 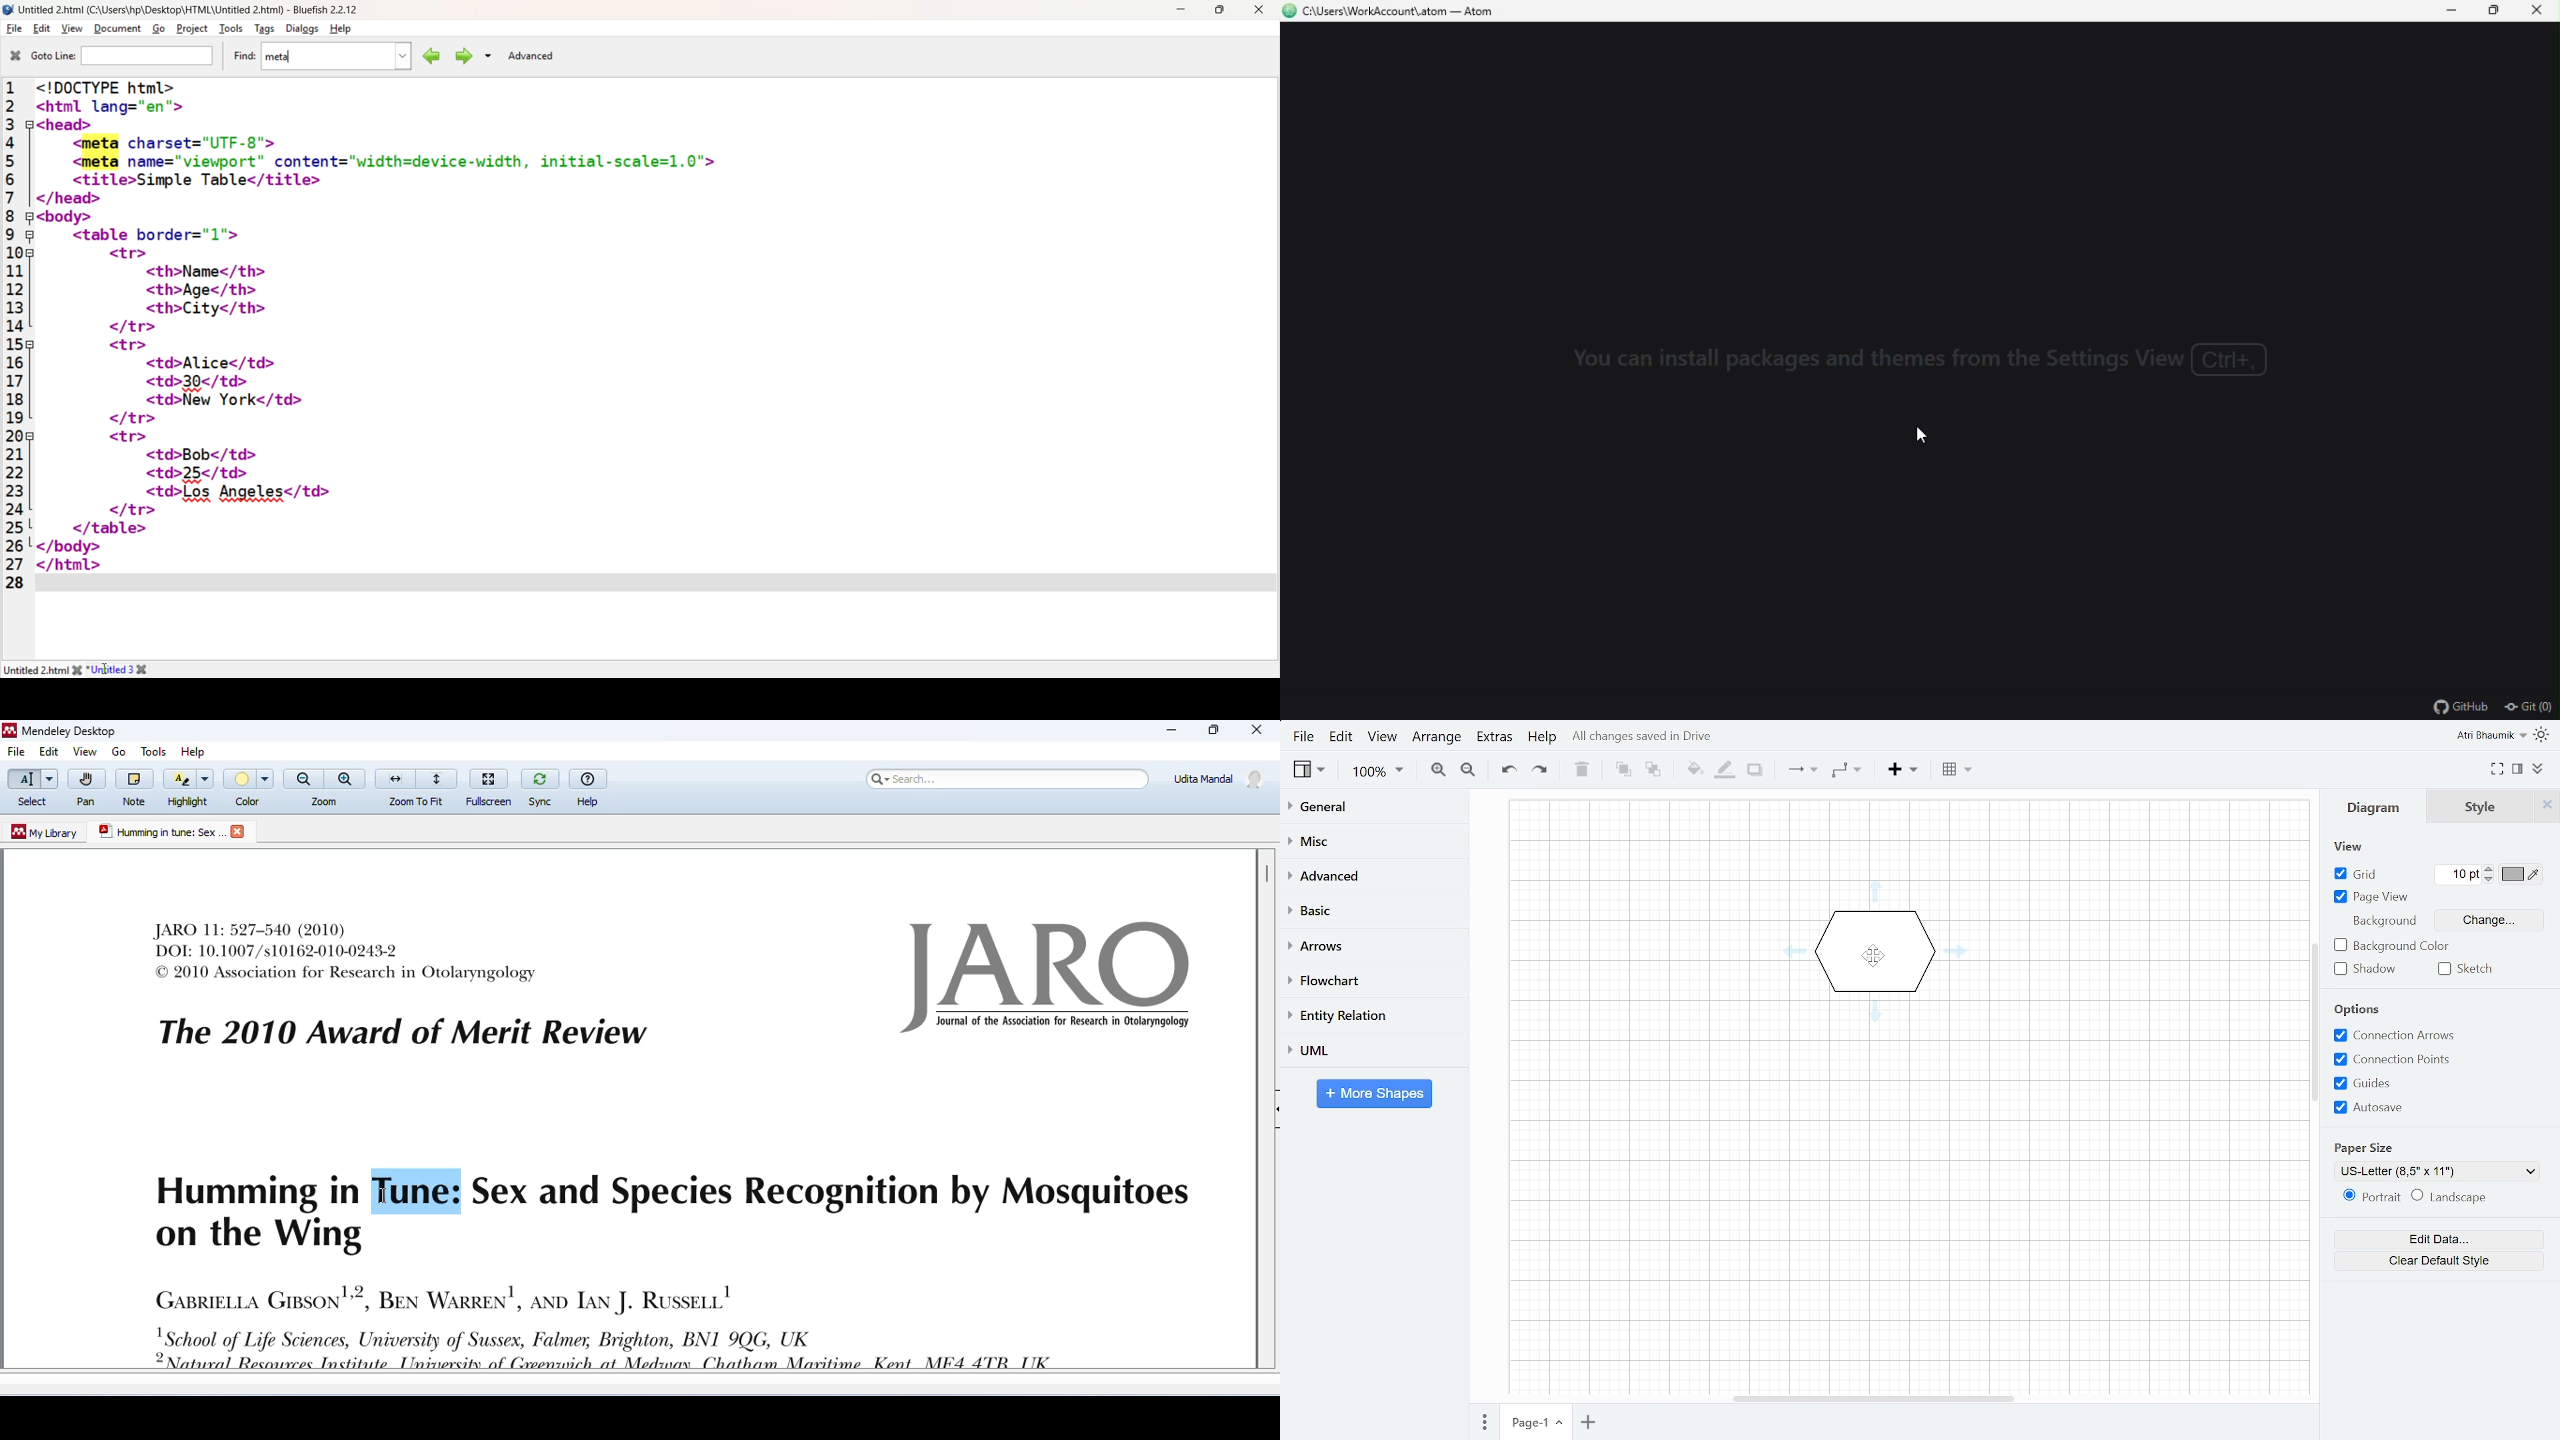 What do you see at coordinates (1373, 808) in the screenshot?
I see `General` at bounding box center [1373, 808].